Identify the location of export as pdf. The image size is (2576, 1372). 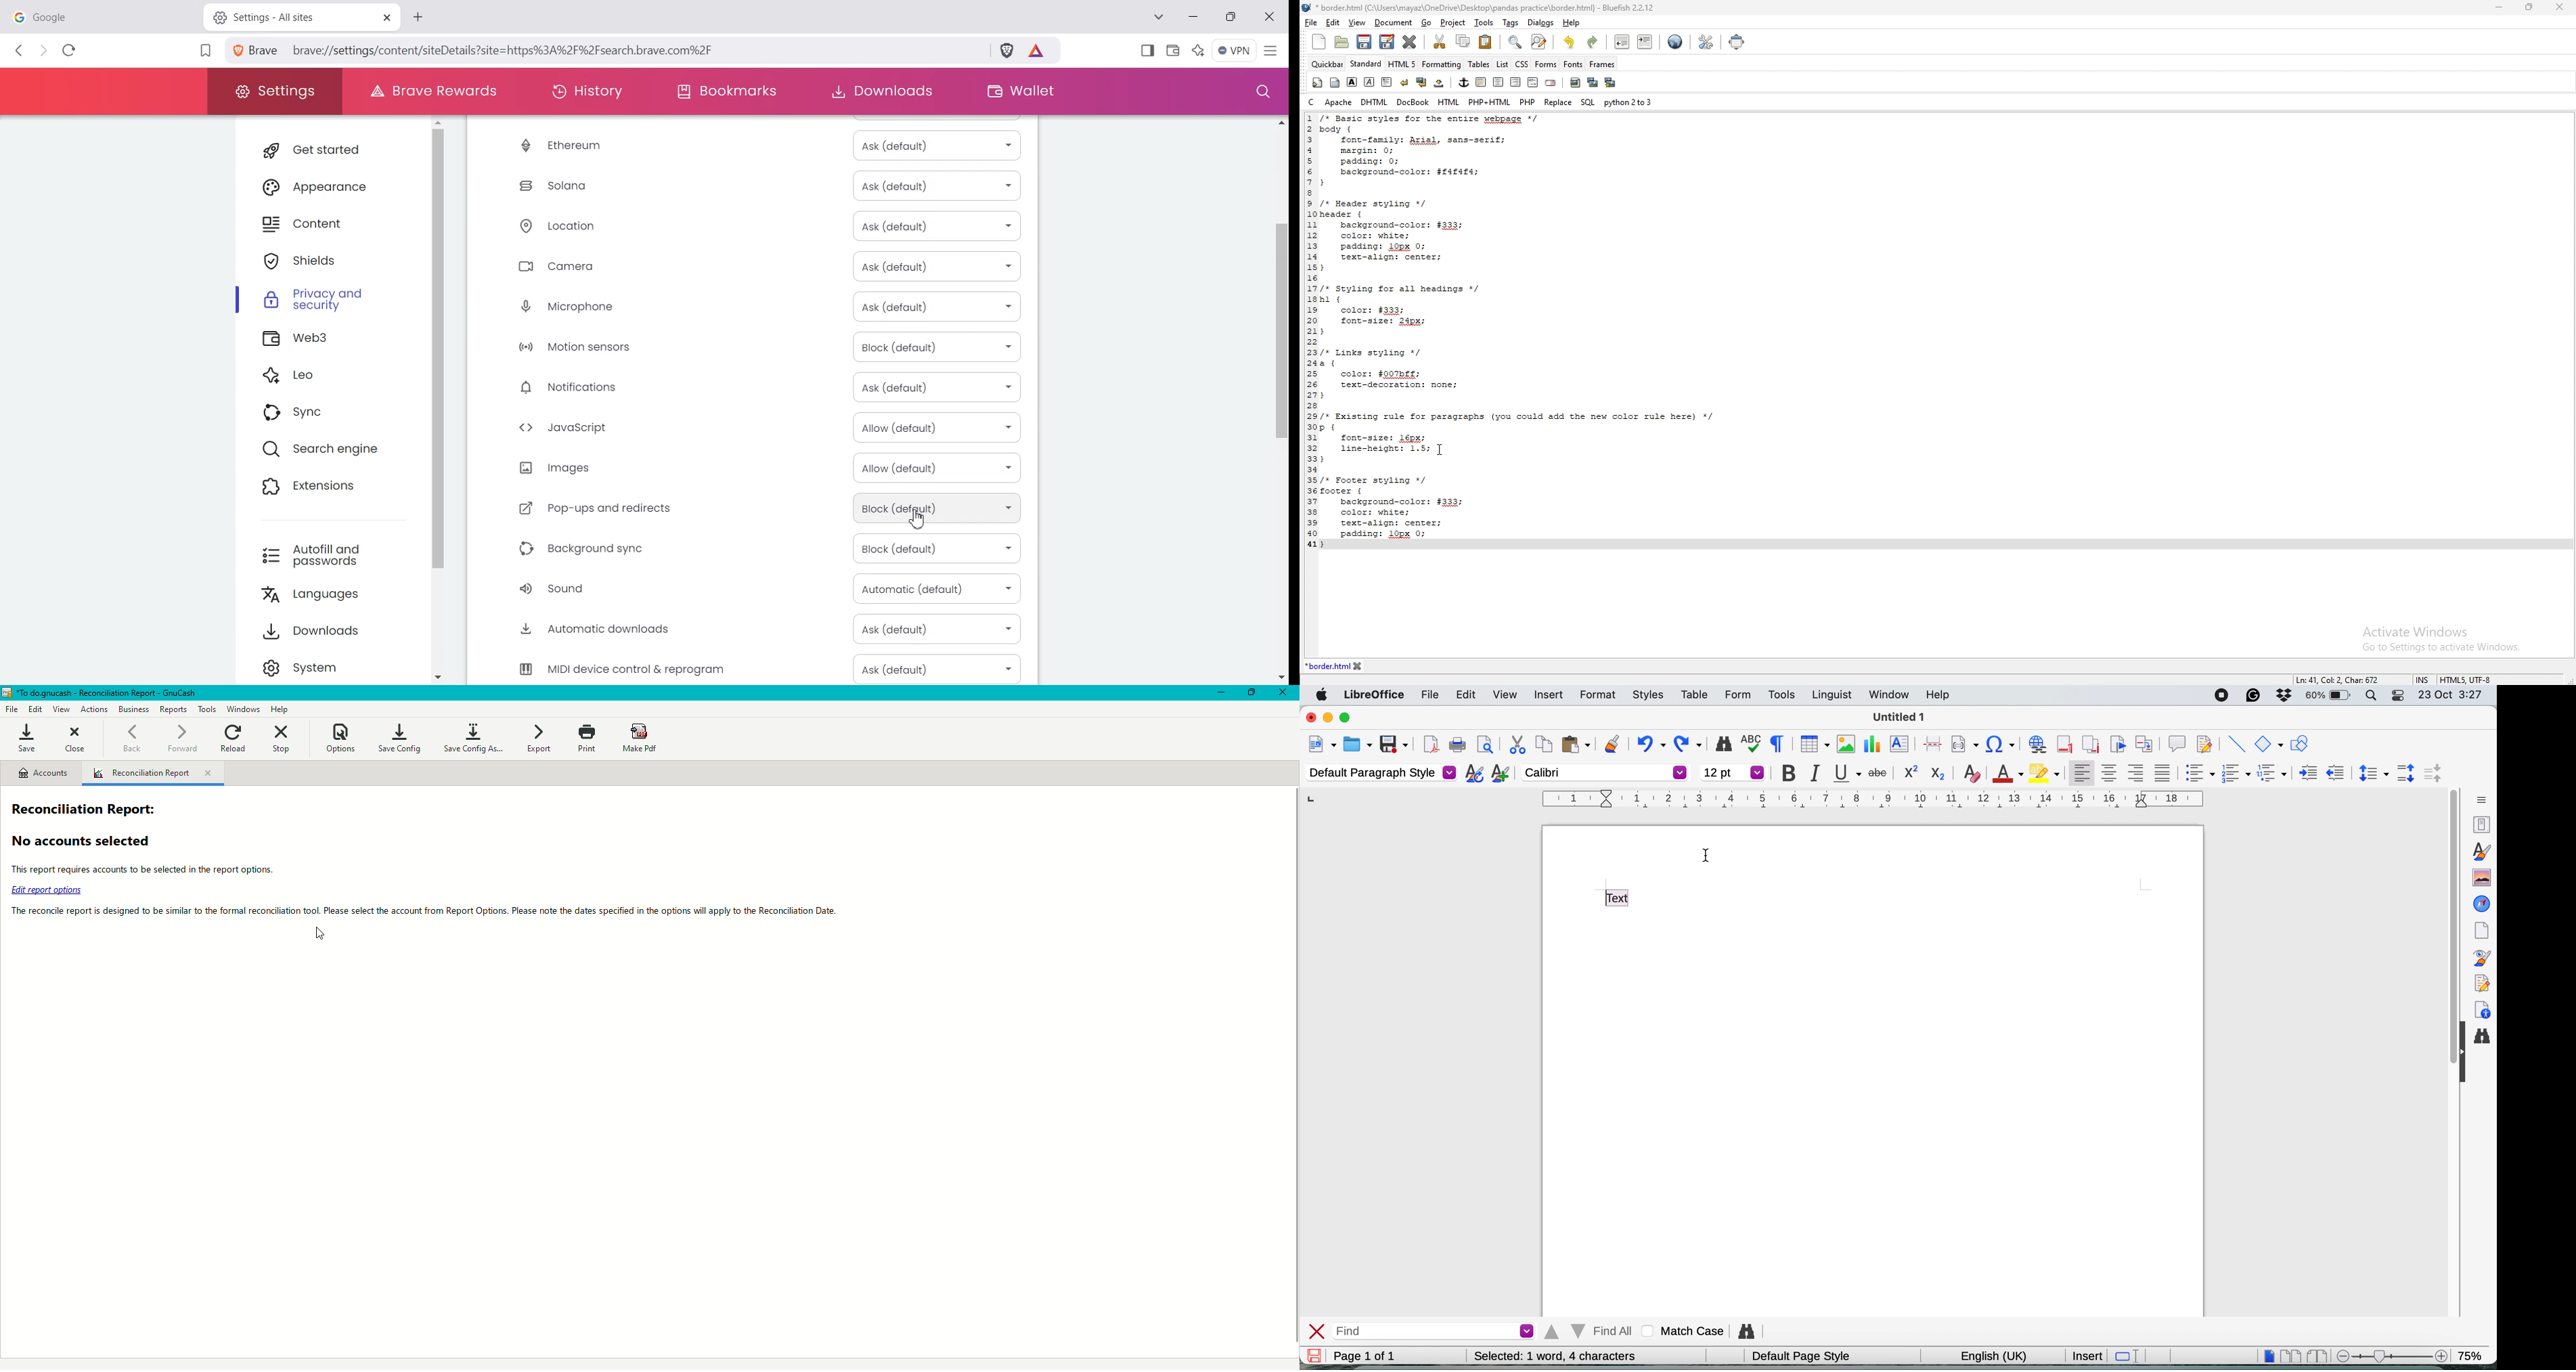
(1428, 745).